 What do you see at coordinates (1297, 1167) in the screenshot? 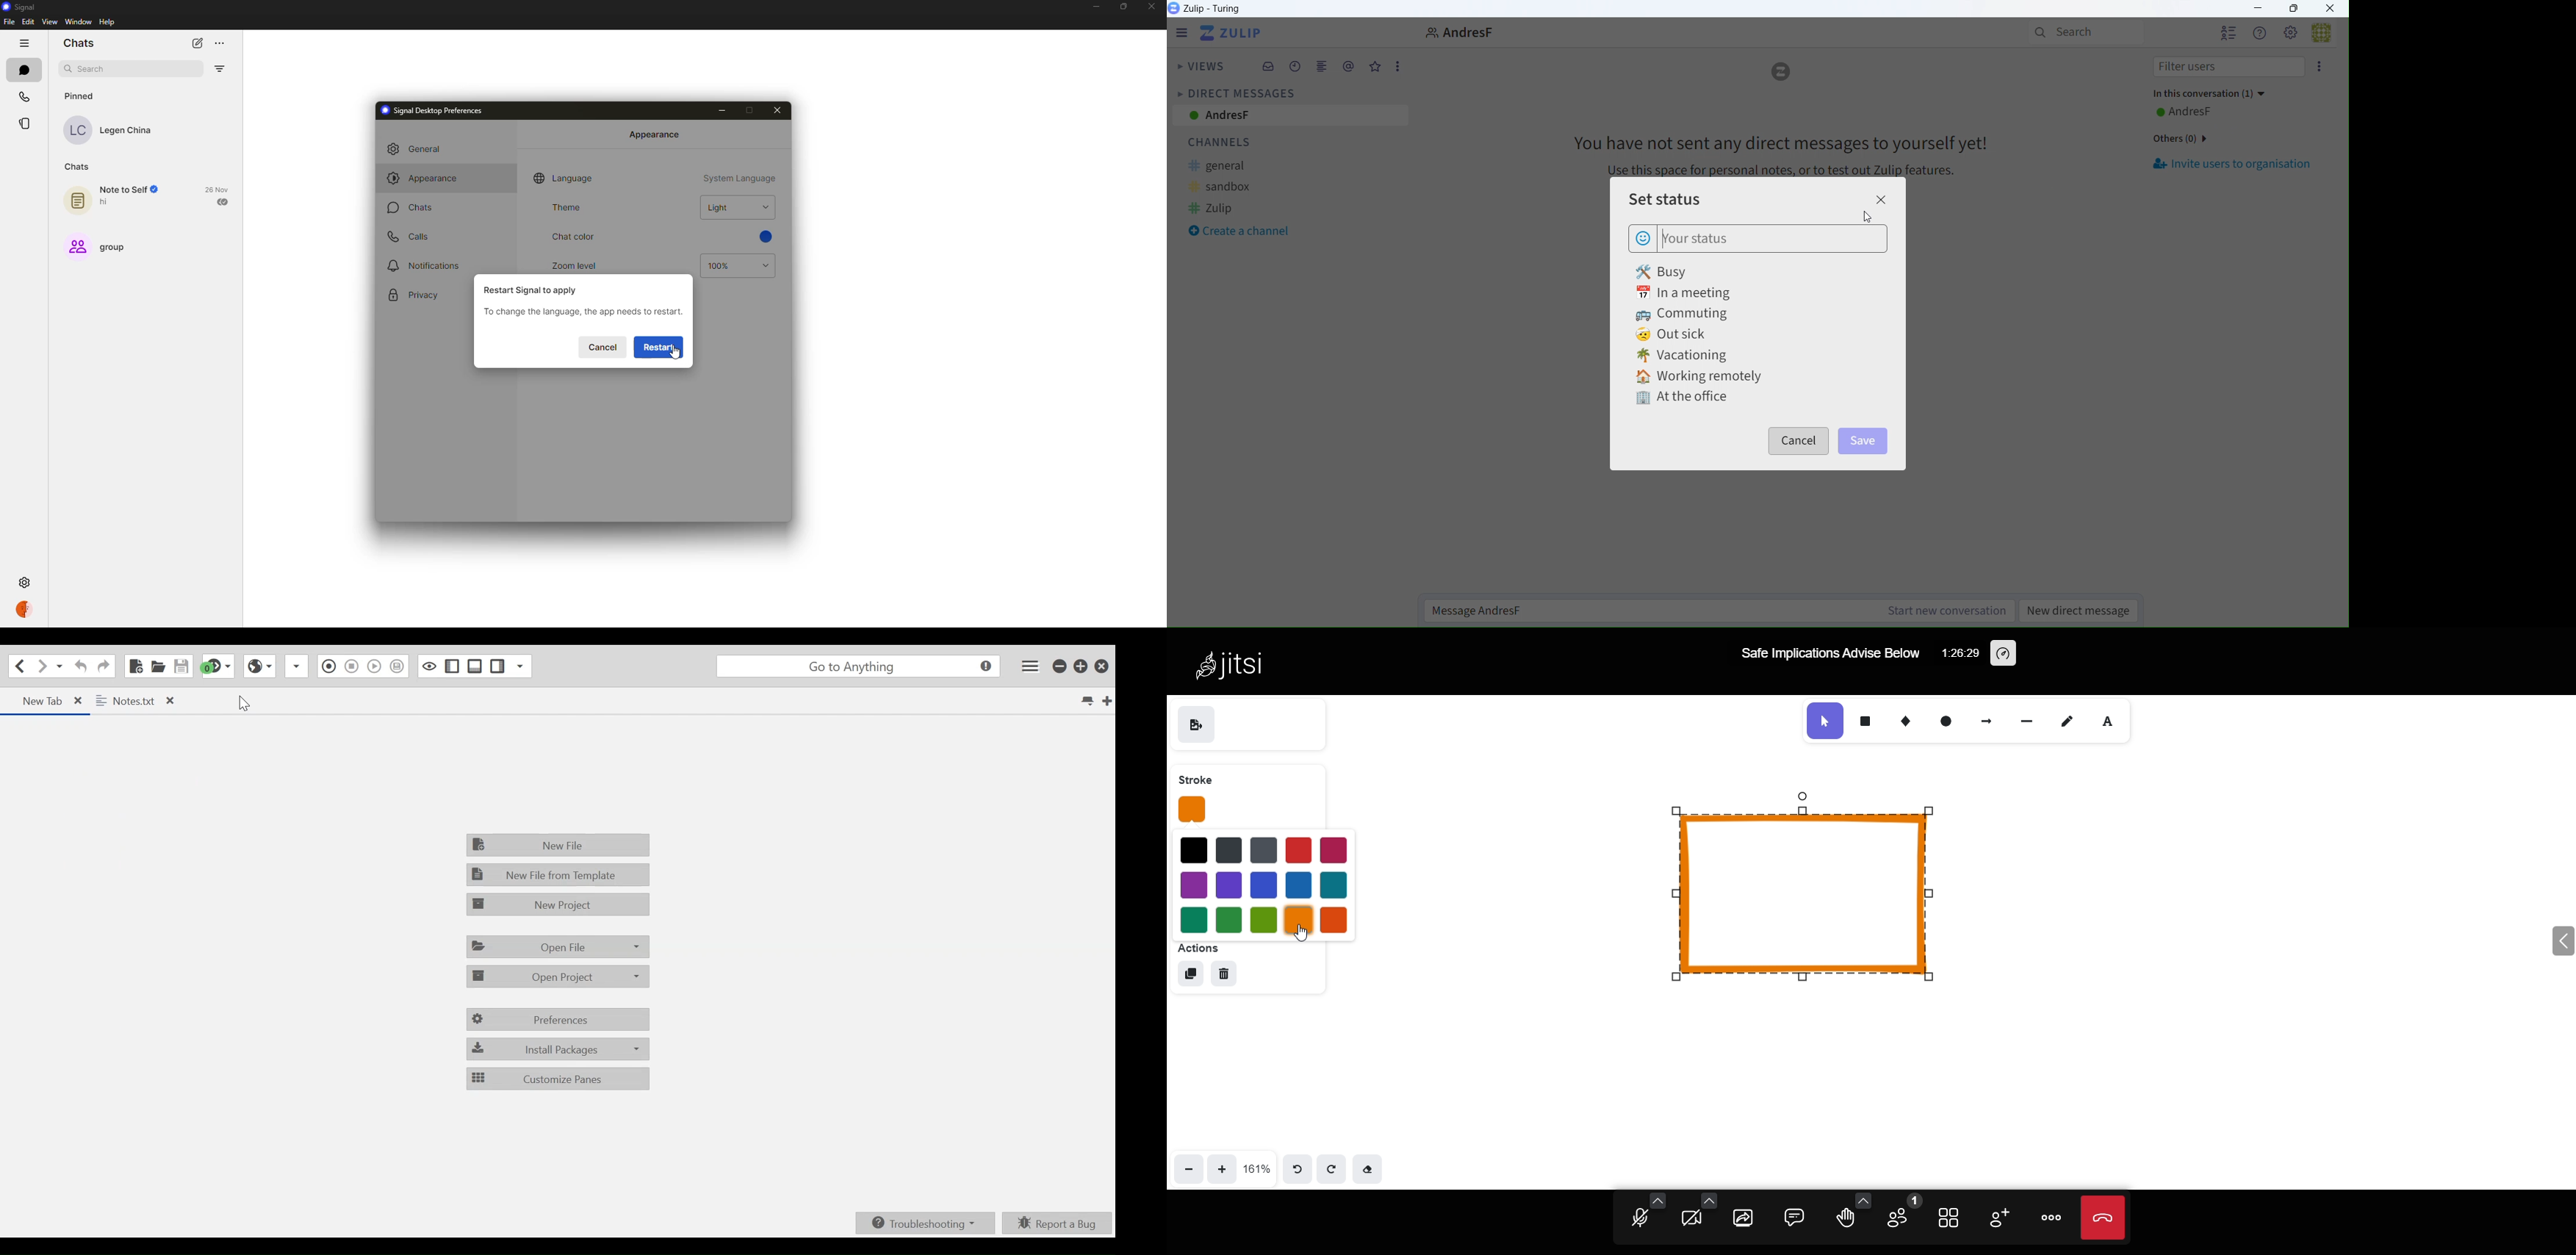
I see `undo` at bounding box center [1297, 1167].